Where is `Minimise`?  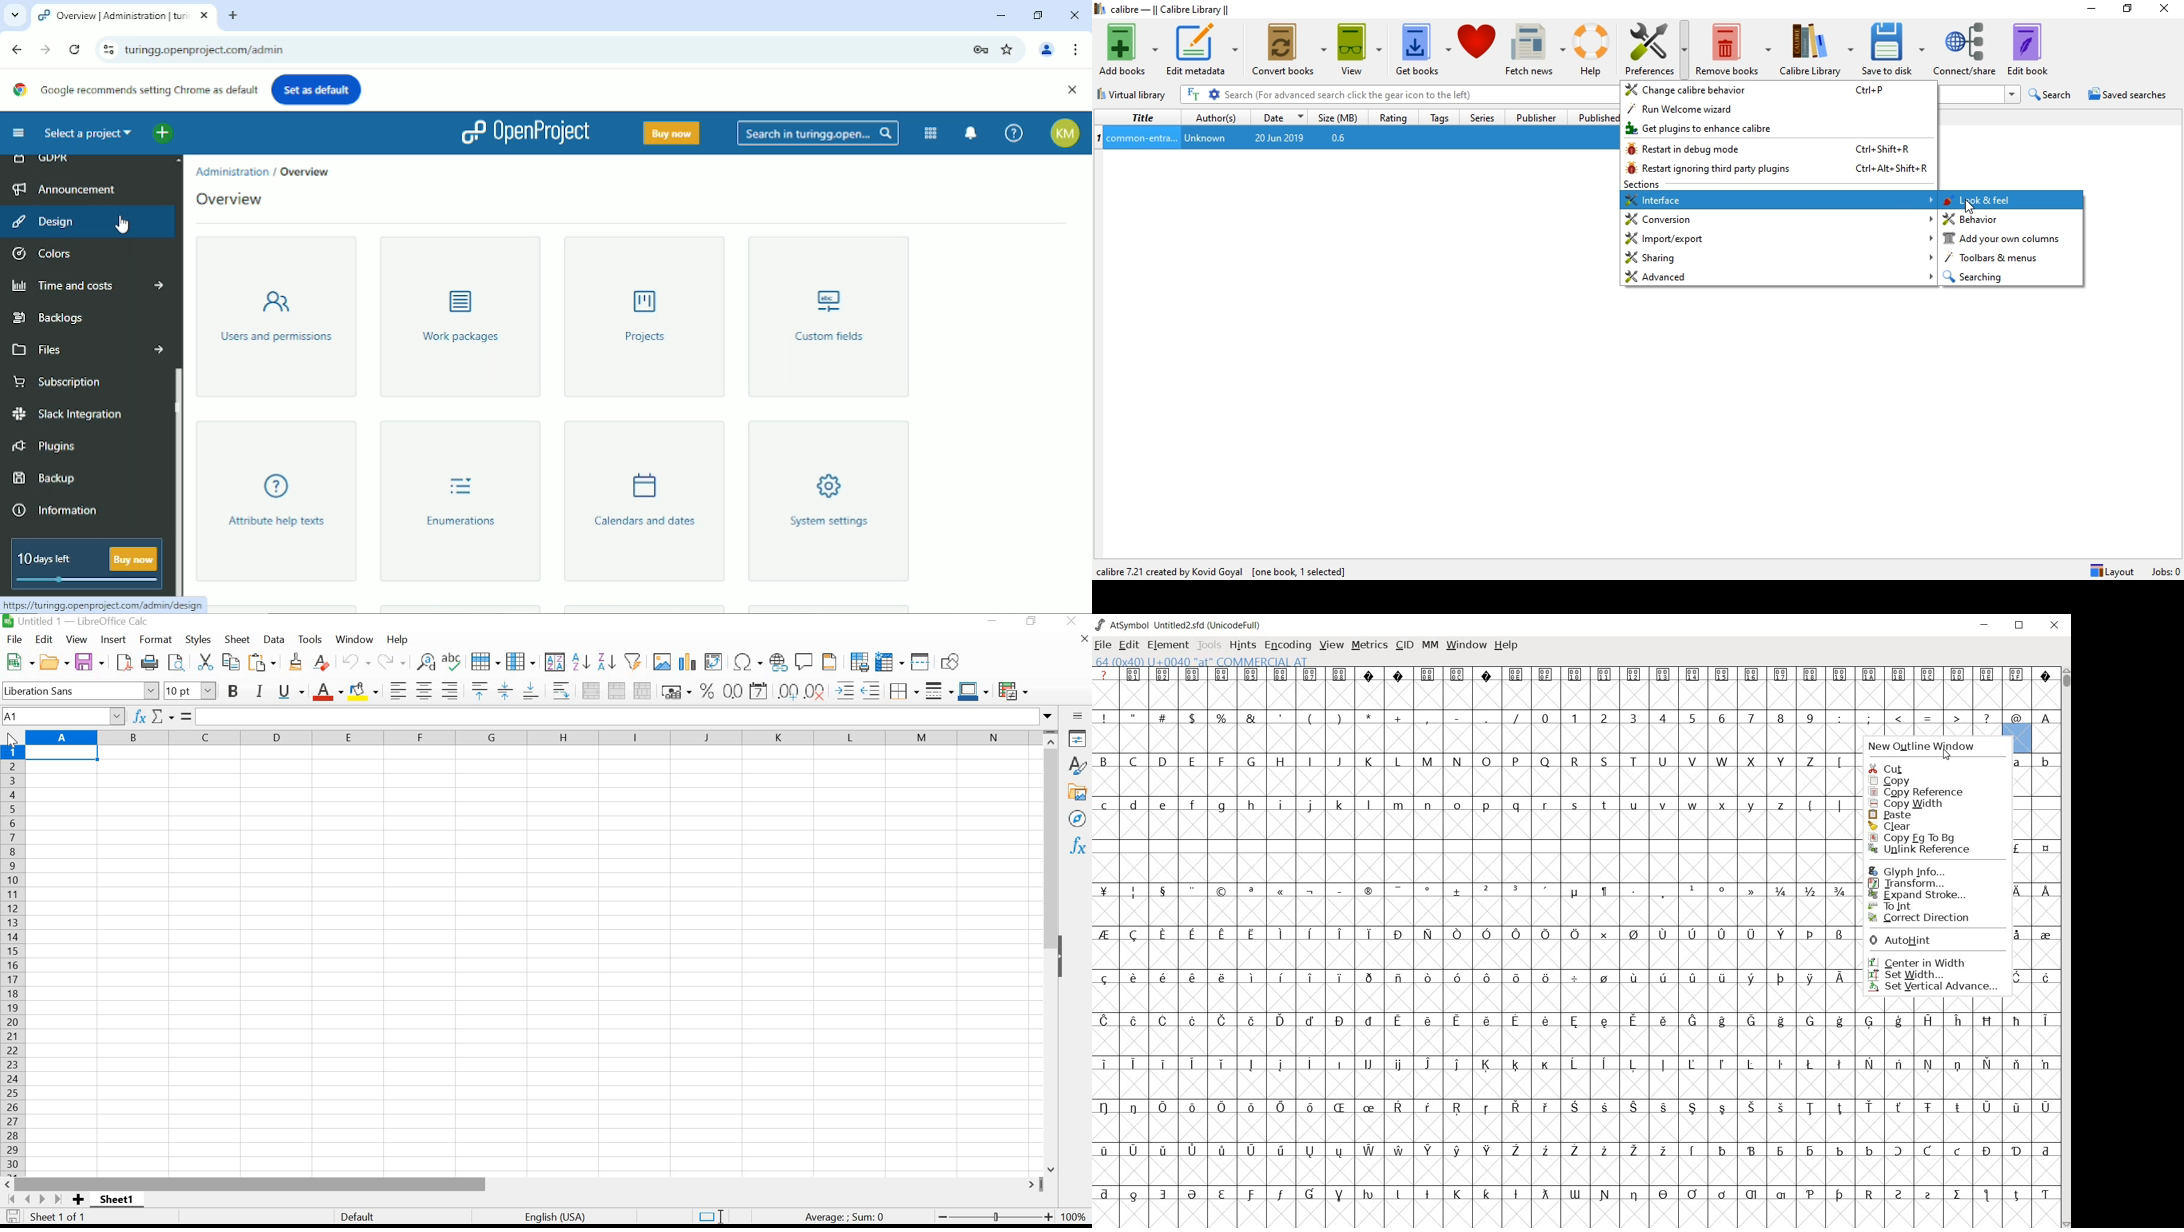
Minimise is located at coordinates (2087, 10).